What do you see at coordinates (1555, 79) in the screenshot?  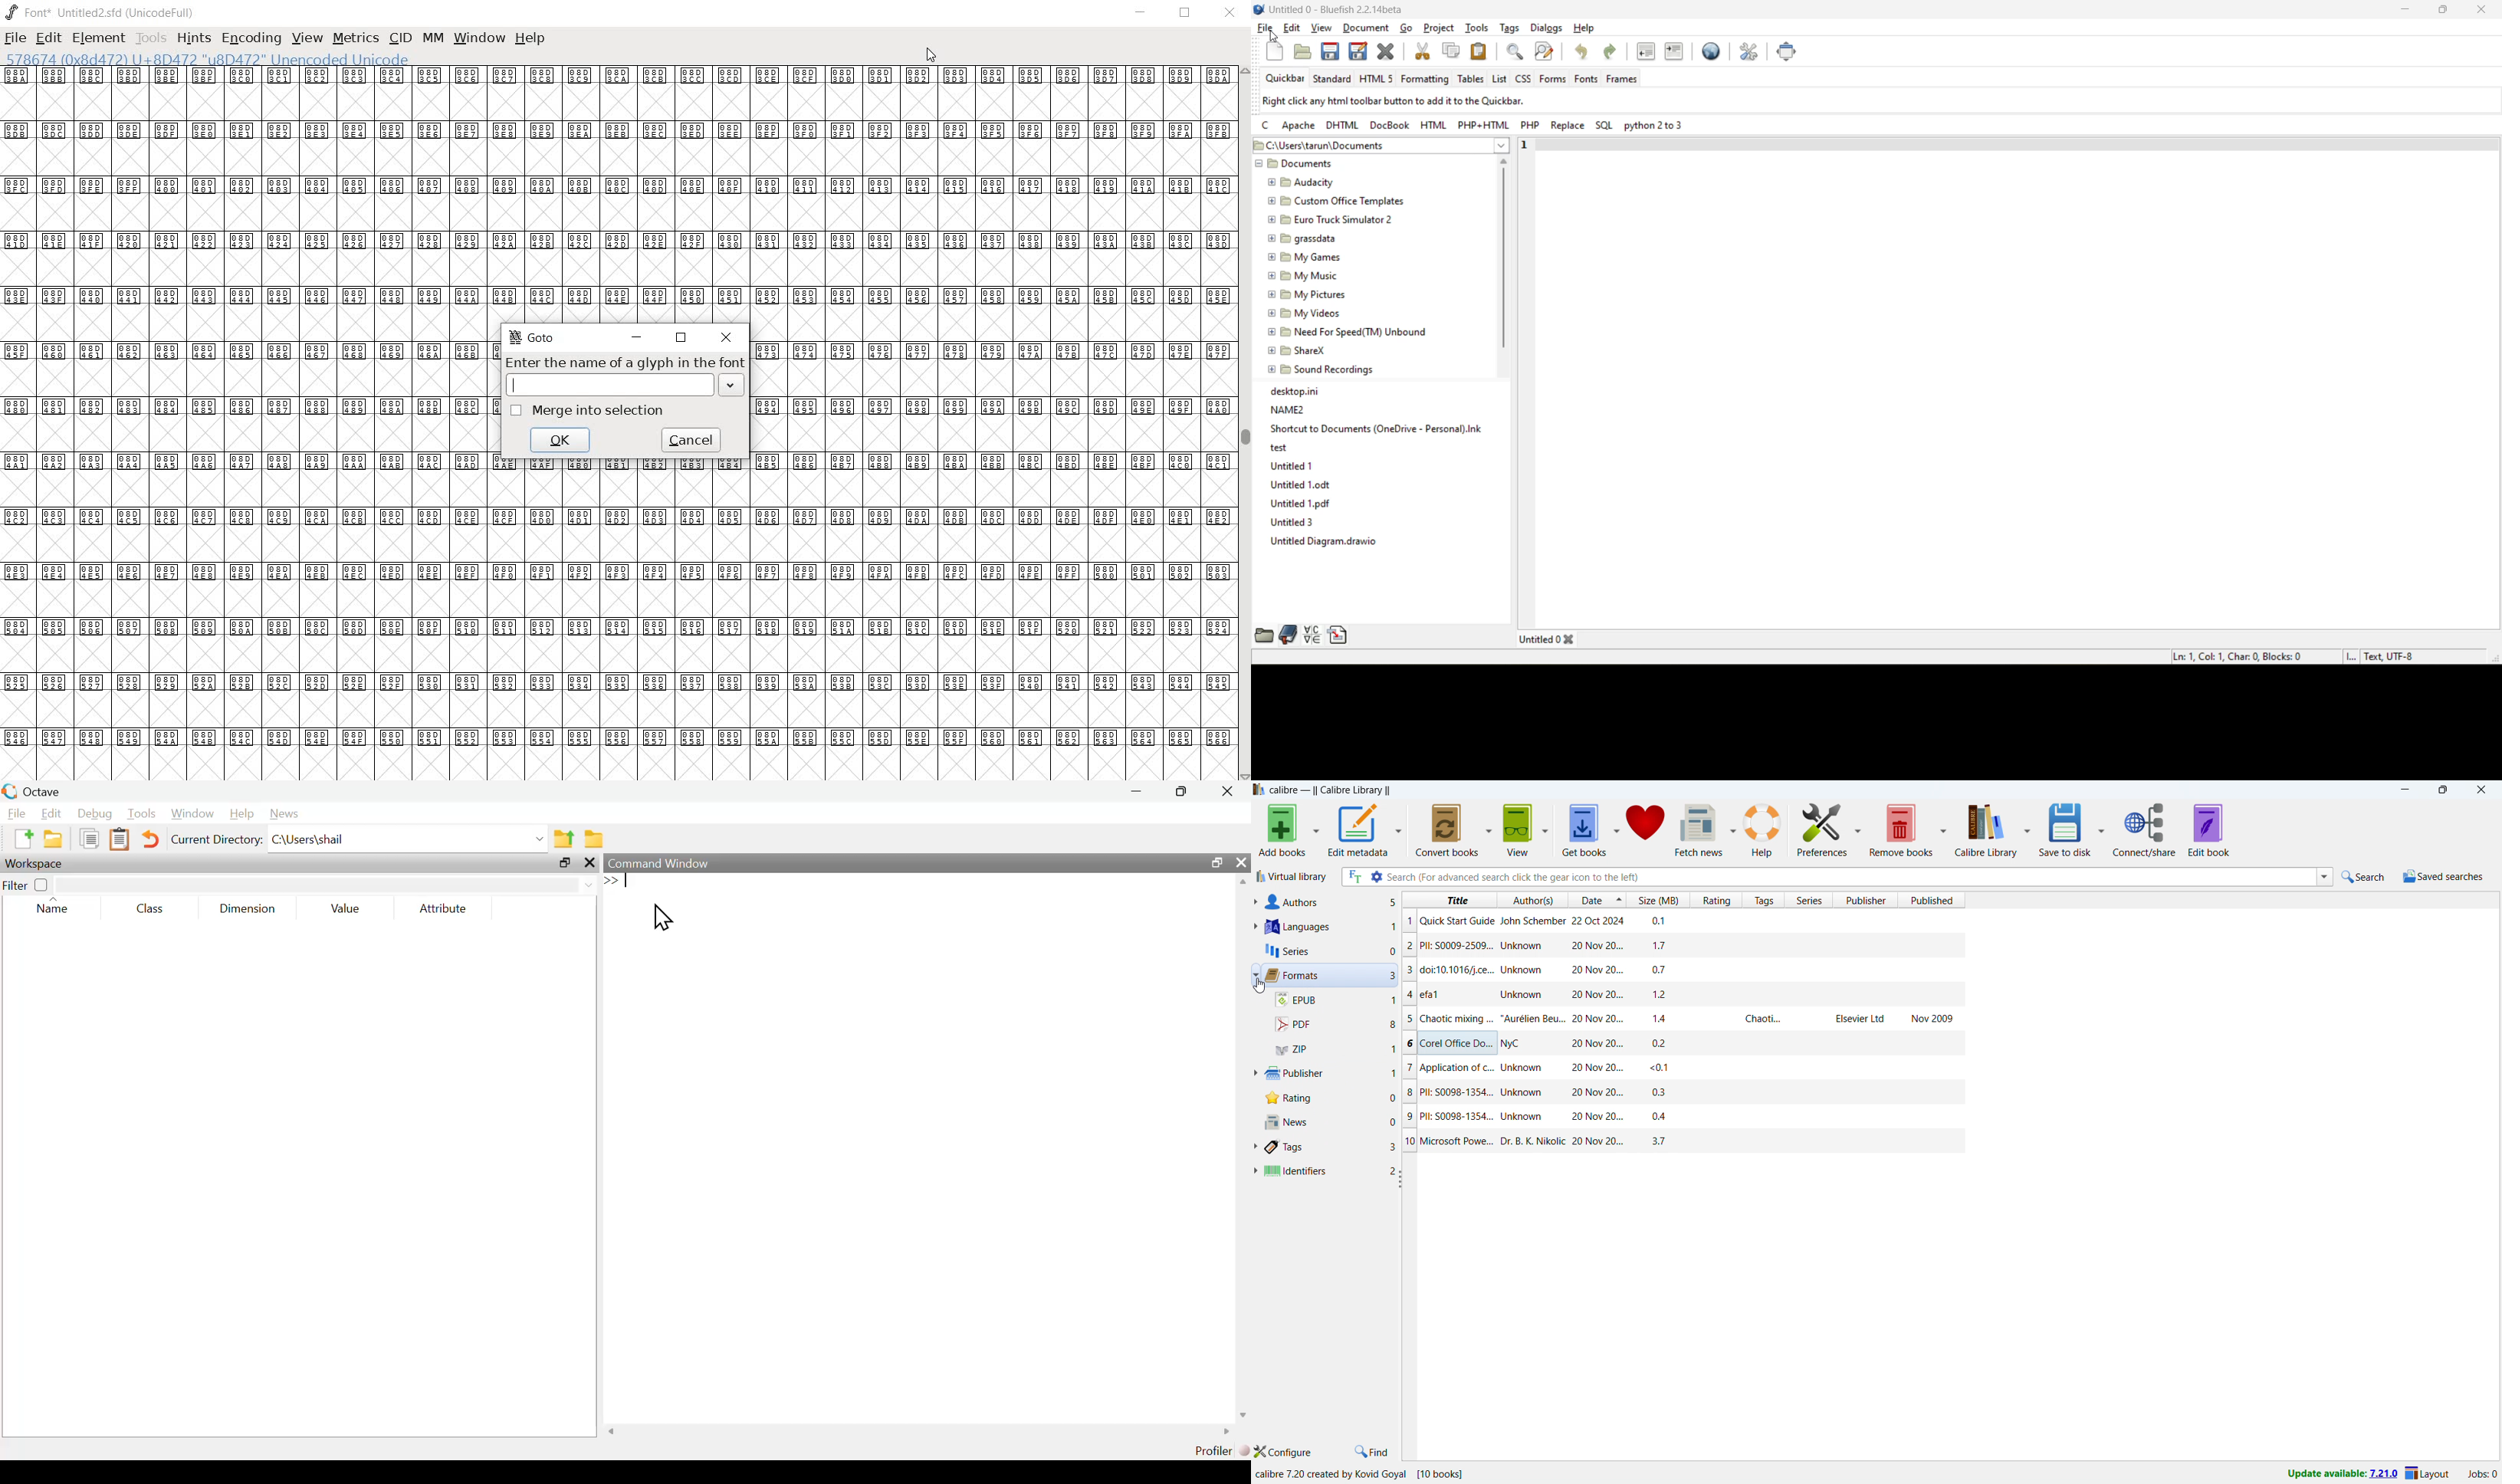 I see `forms` at bounding box center [1555, 79].